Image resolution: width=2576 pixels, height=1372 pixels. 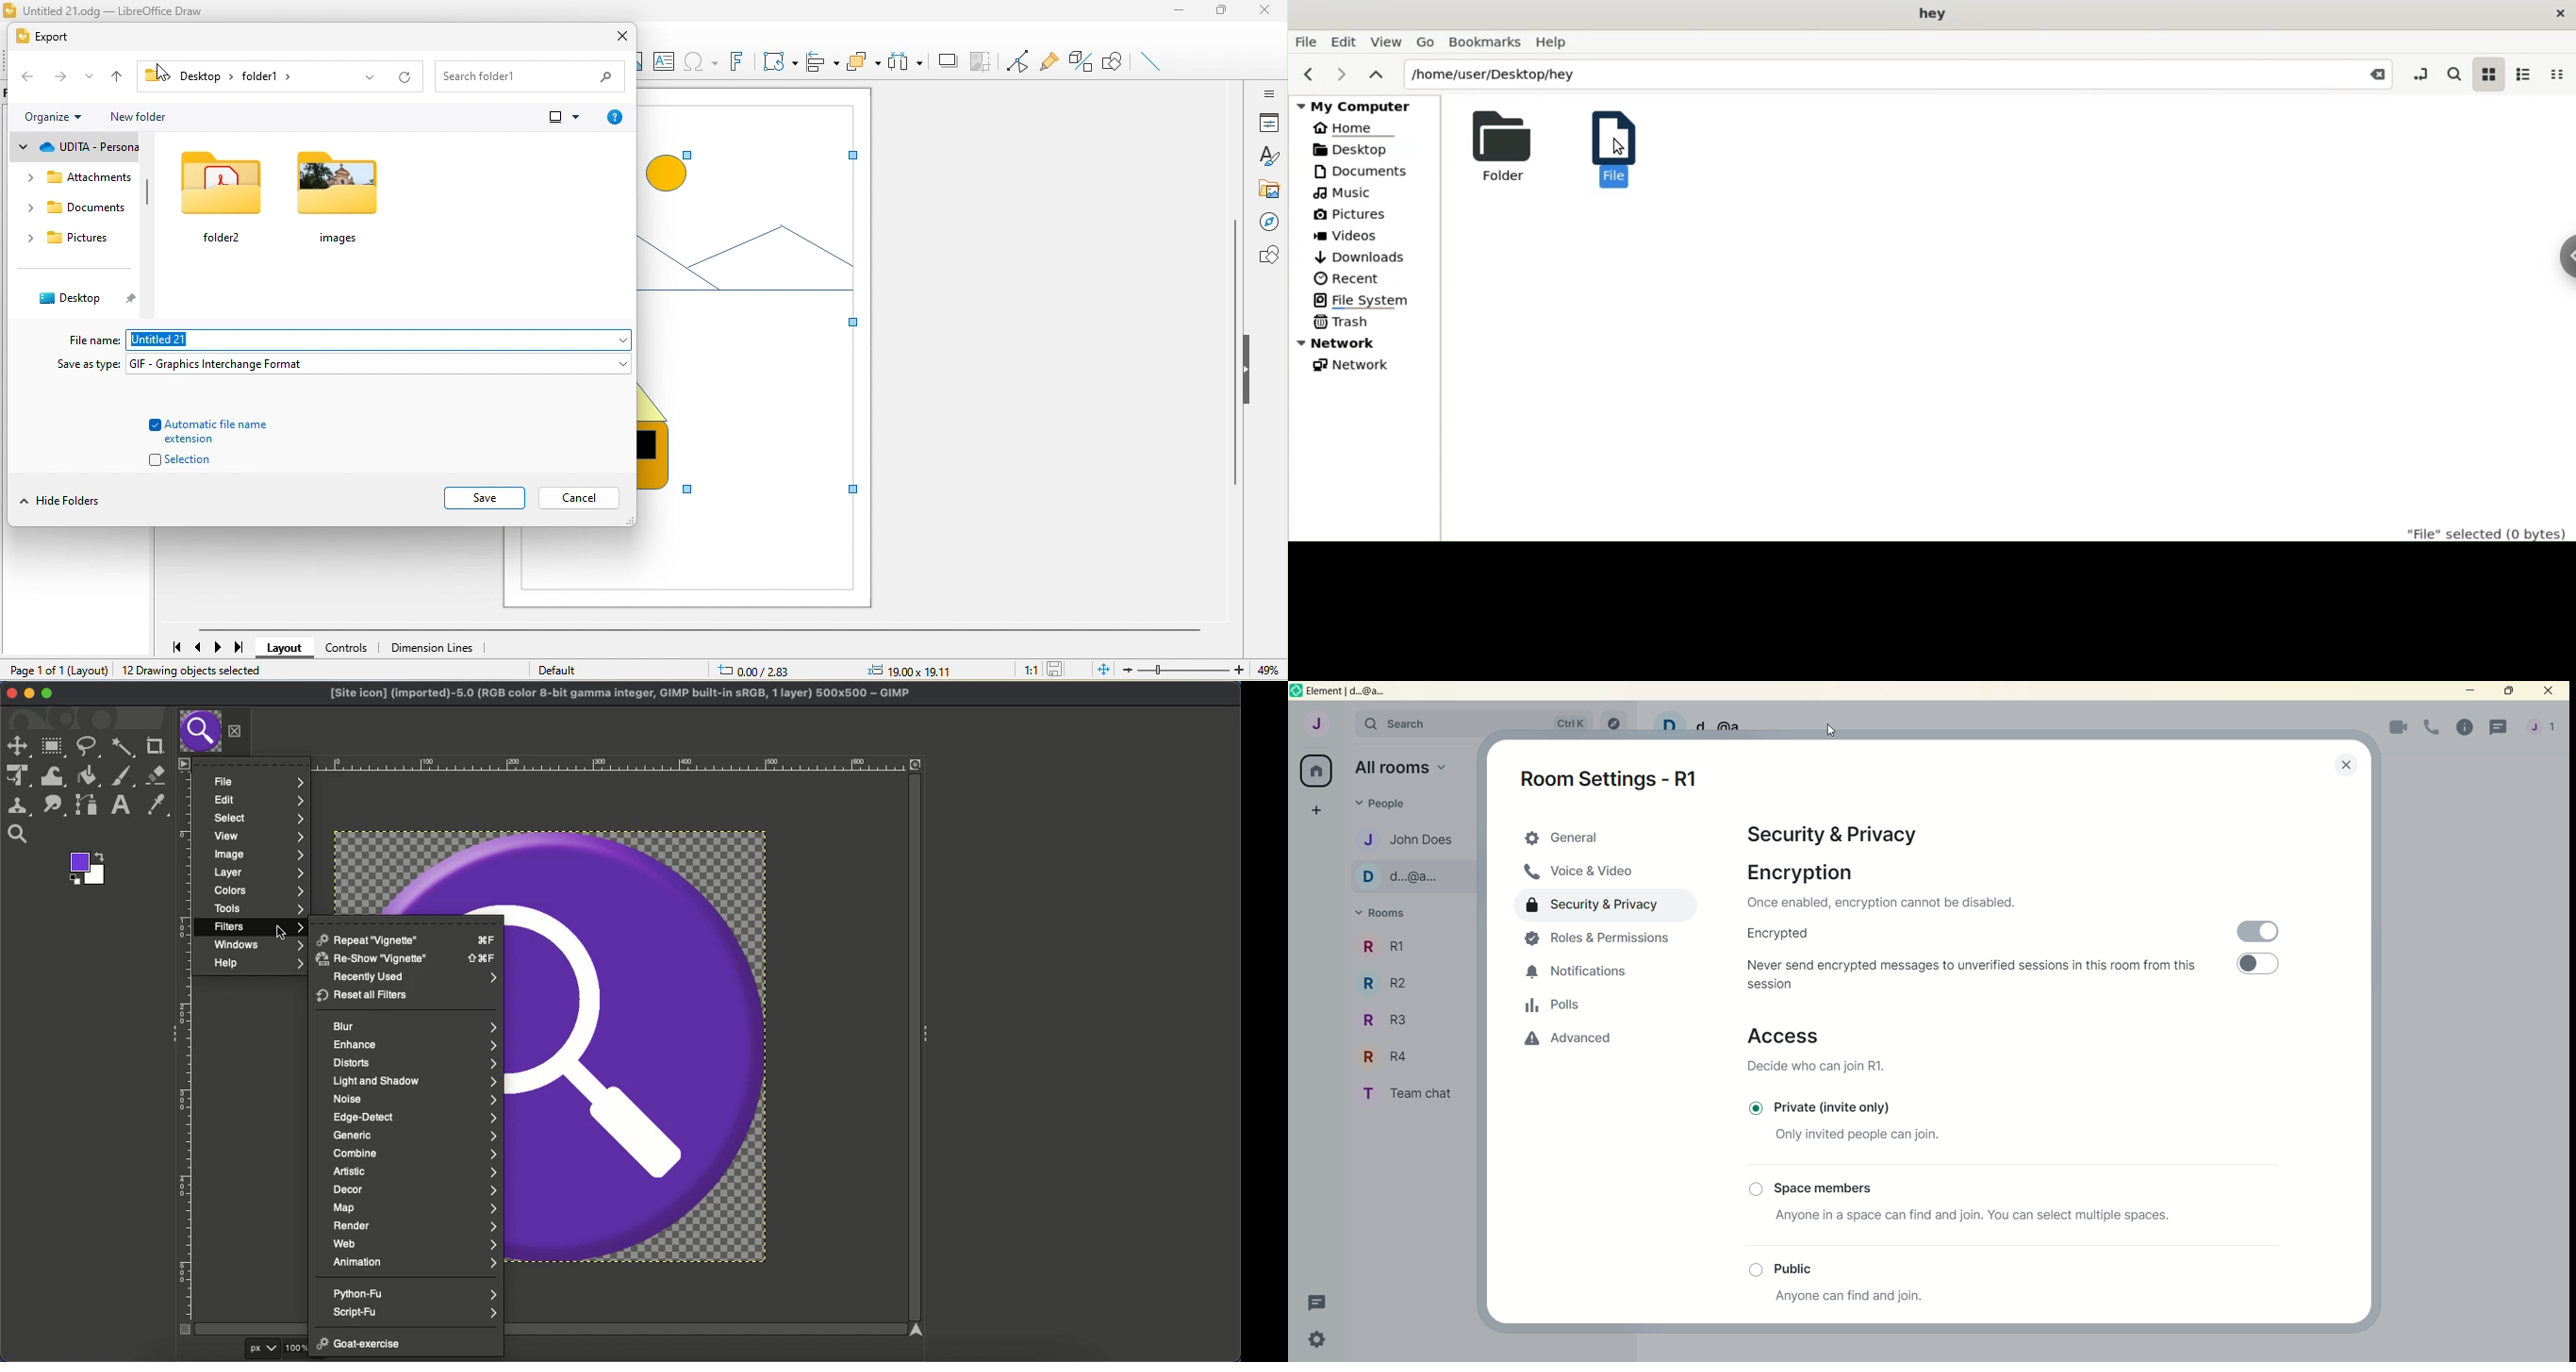 I want to click on save, so click(x=1059, y=670).